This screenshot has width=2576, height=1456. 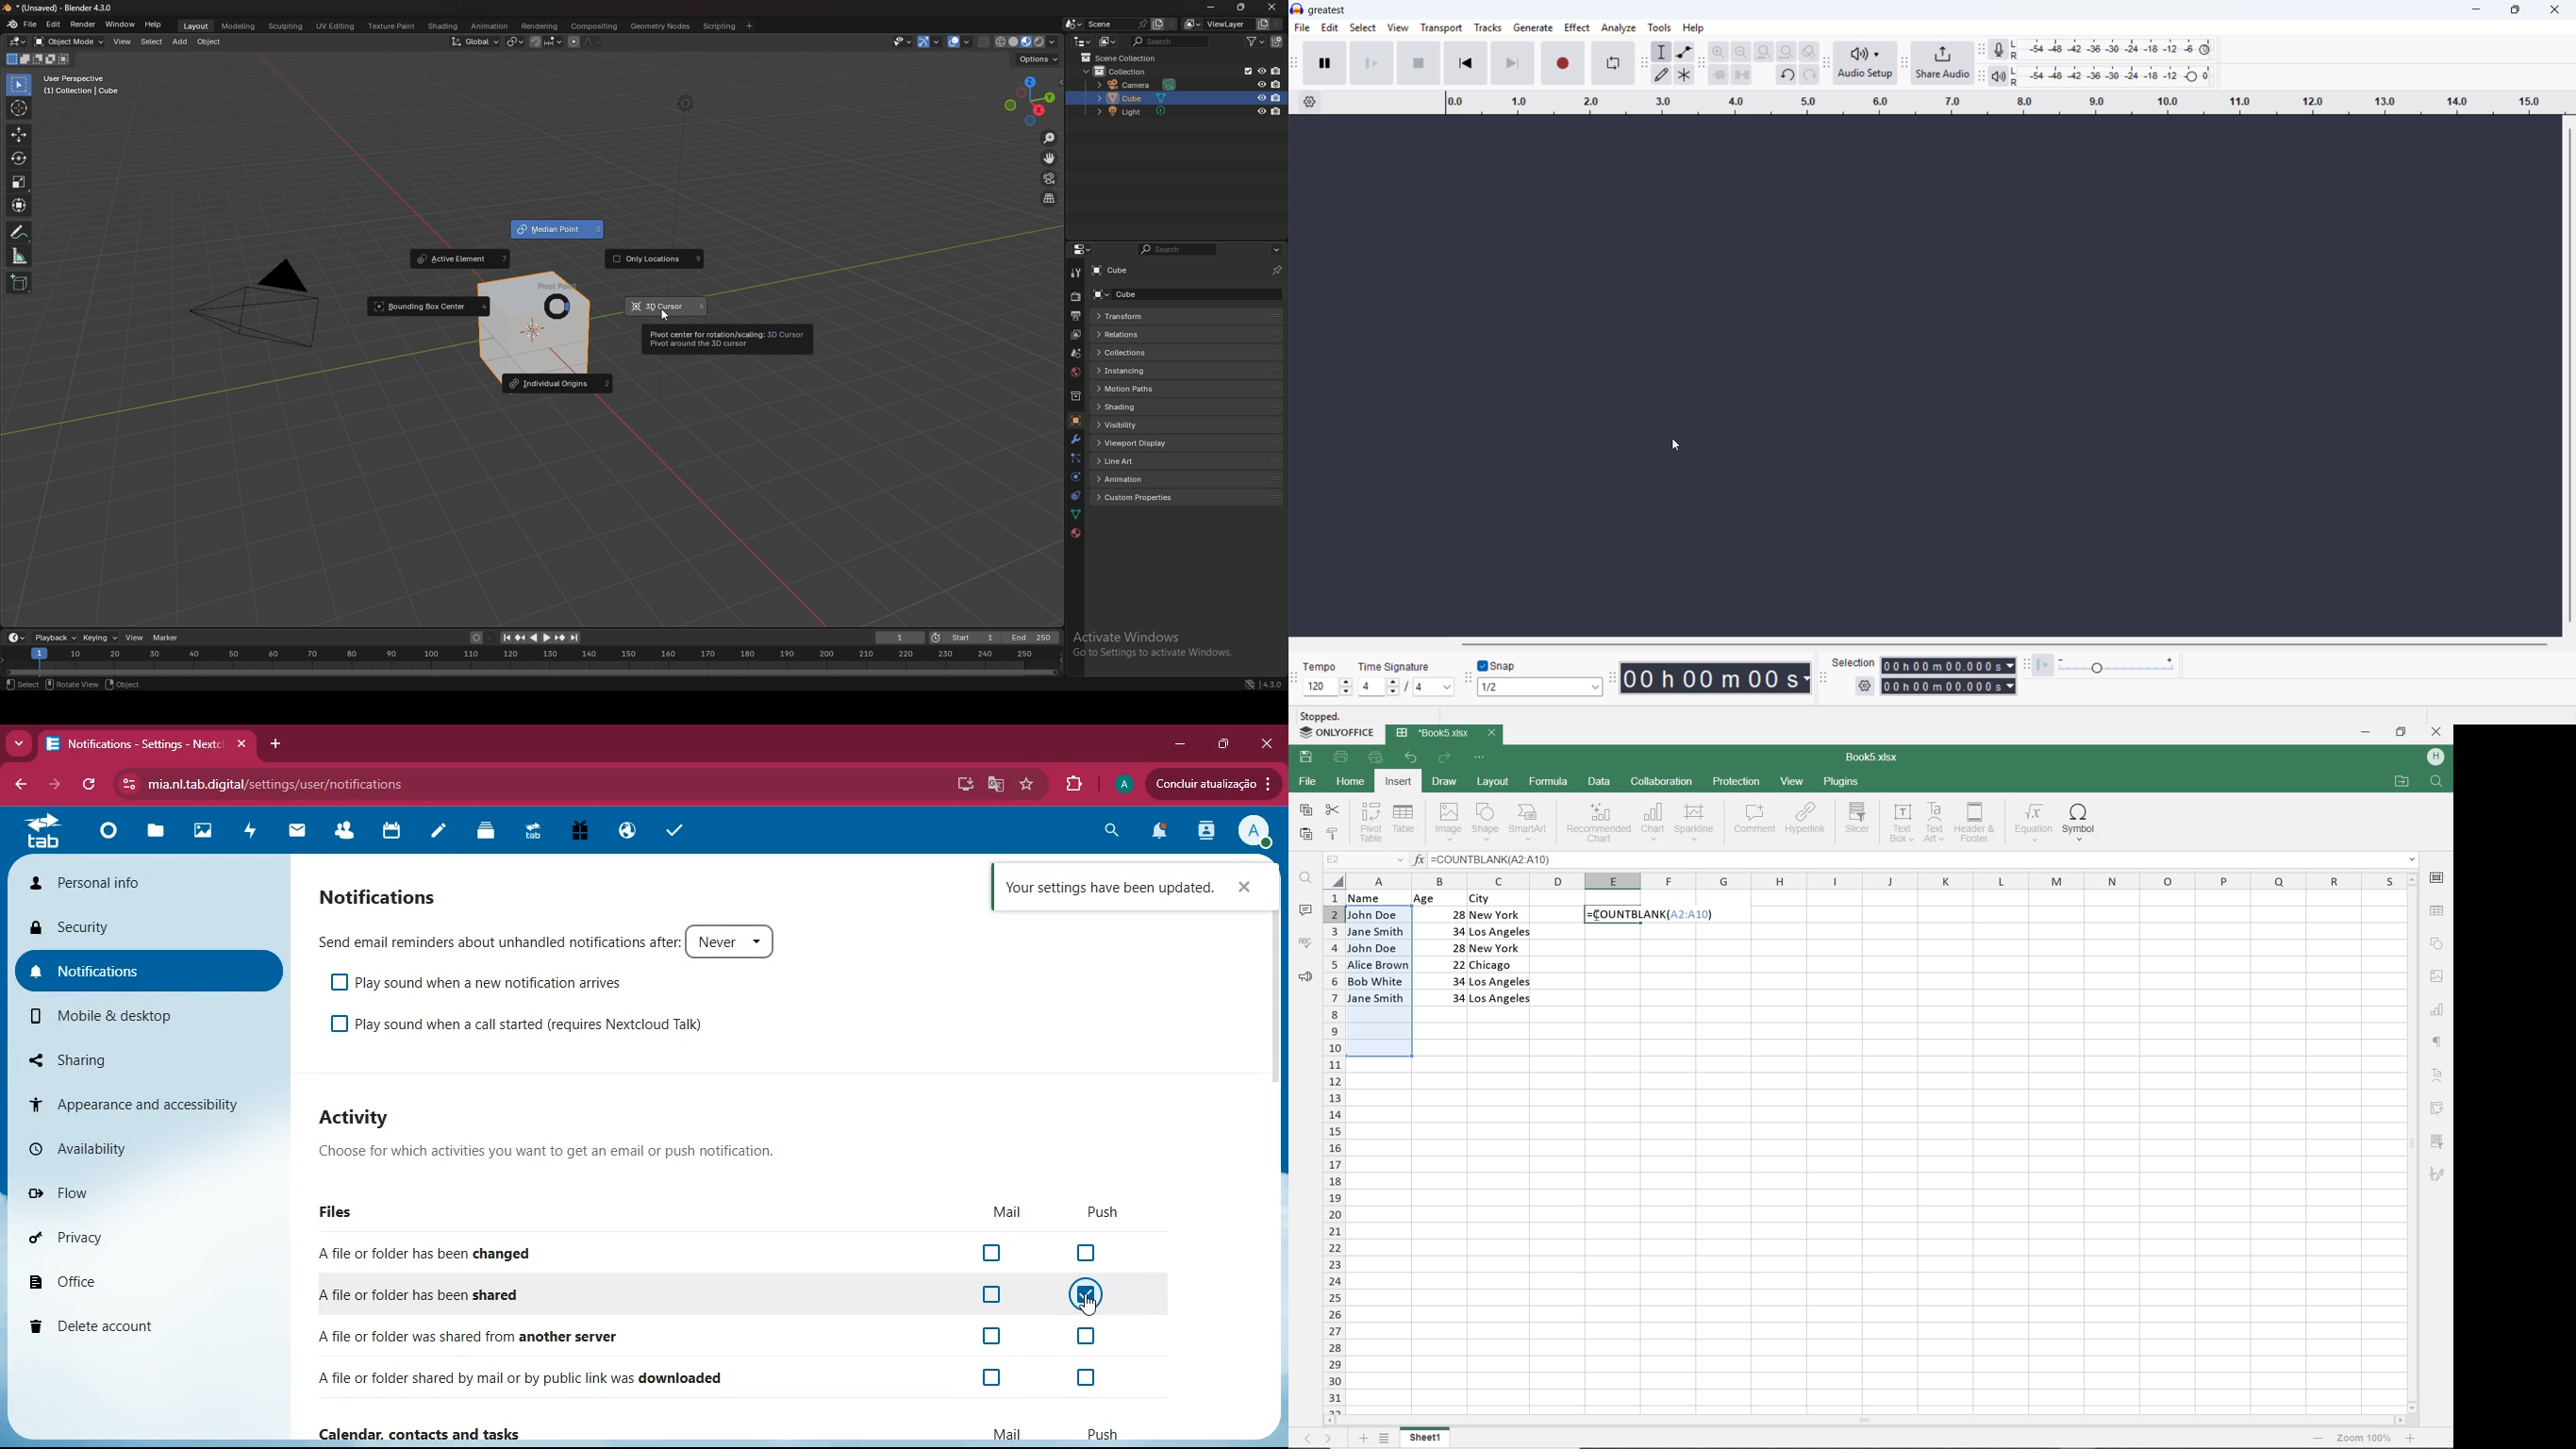 What do you see at coordinates (732, 941) in the screenshot?
I see `never` at bounding box center [732, 941].